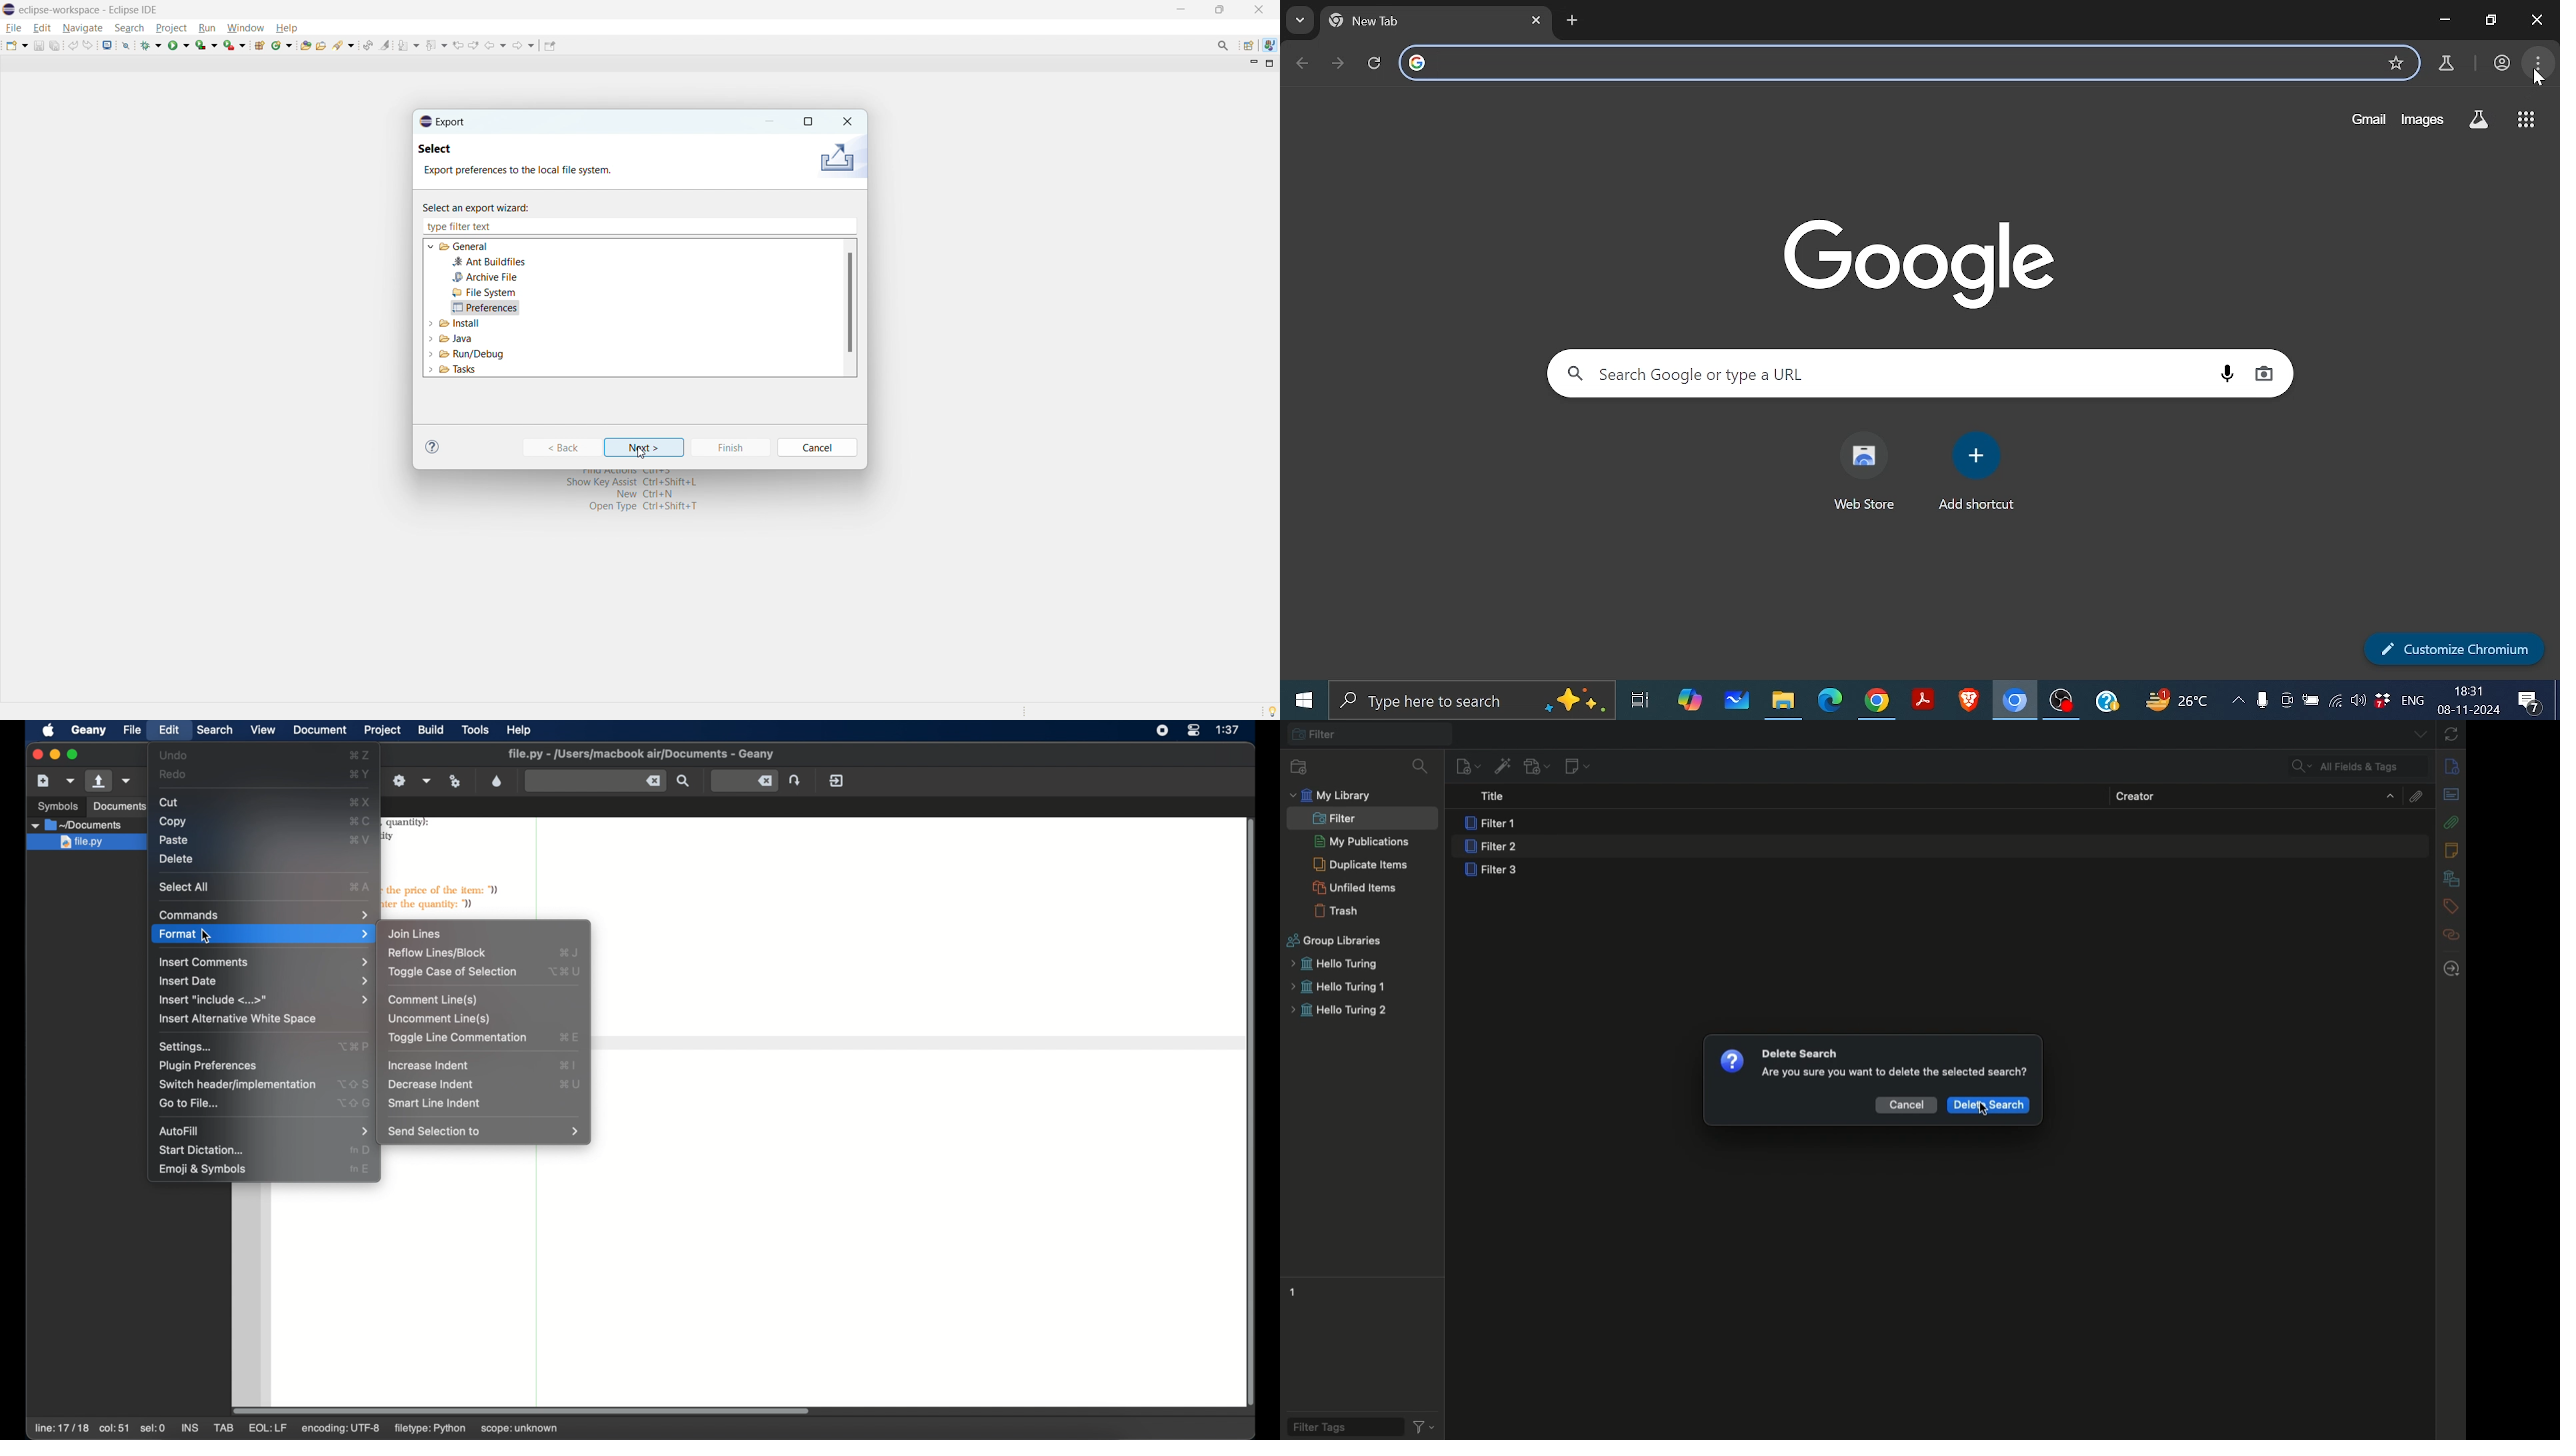 This screenshot has width=2576, height=1456. I want to click on windows edge, so click(1830, 701).